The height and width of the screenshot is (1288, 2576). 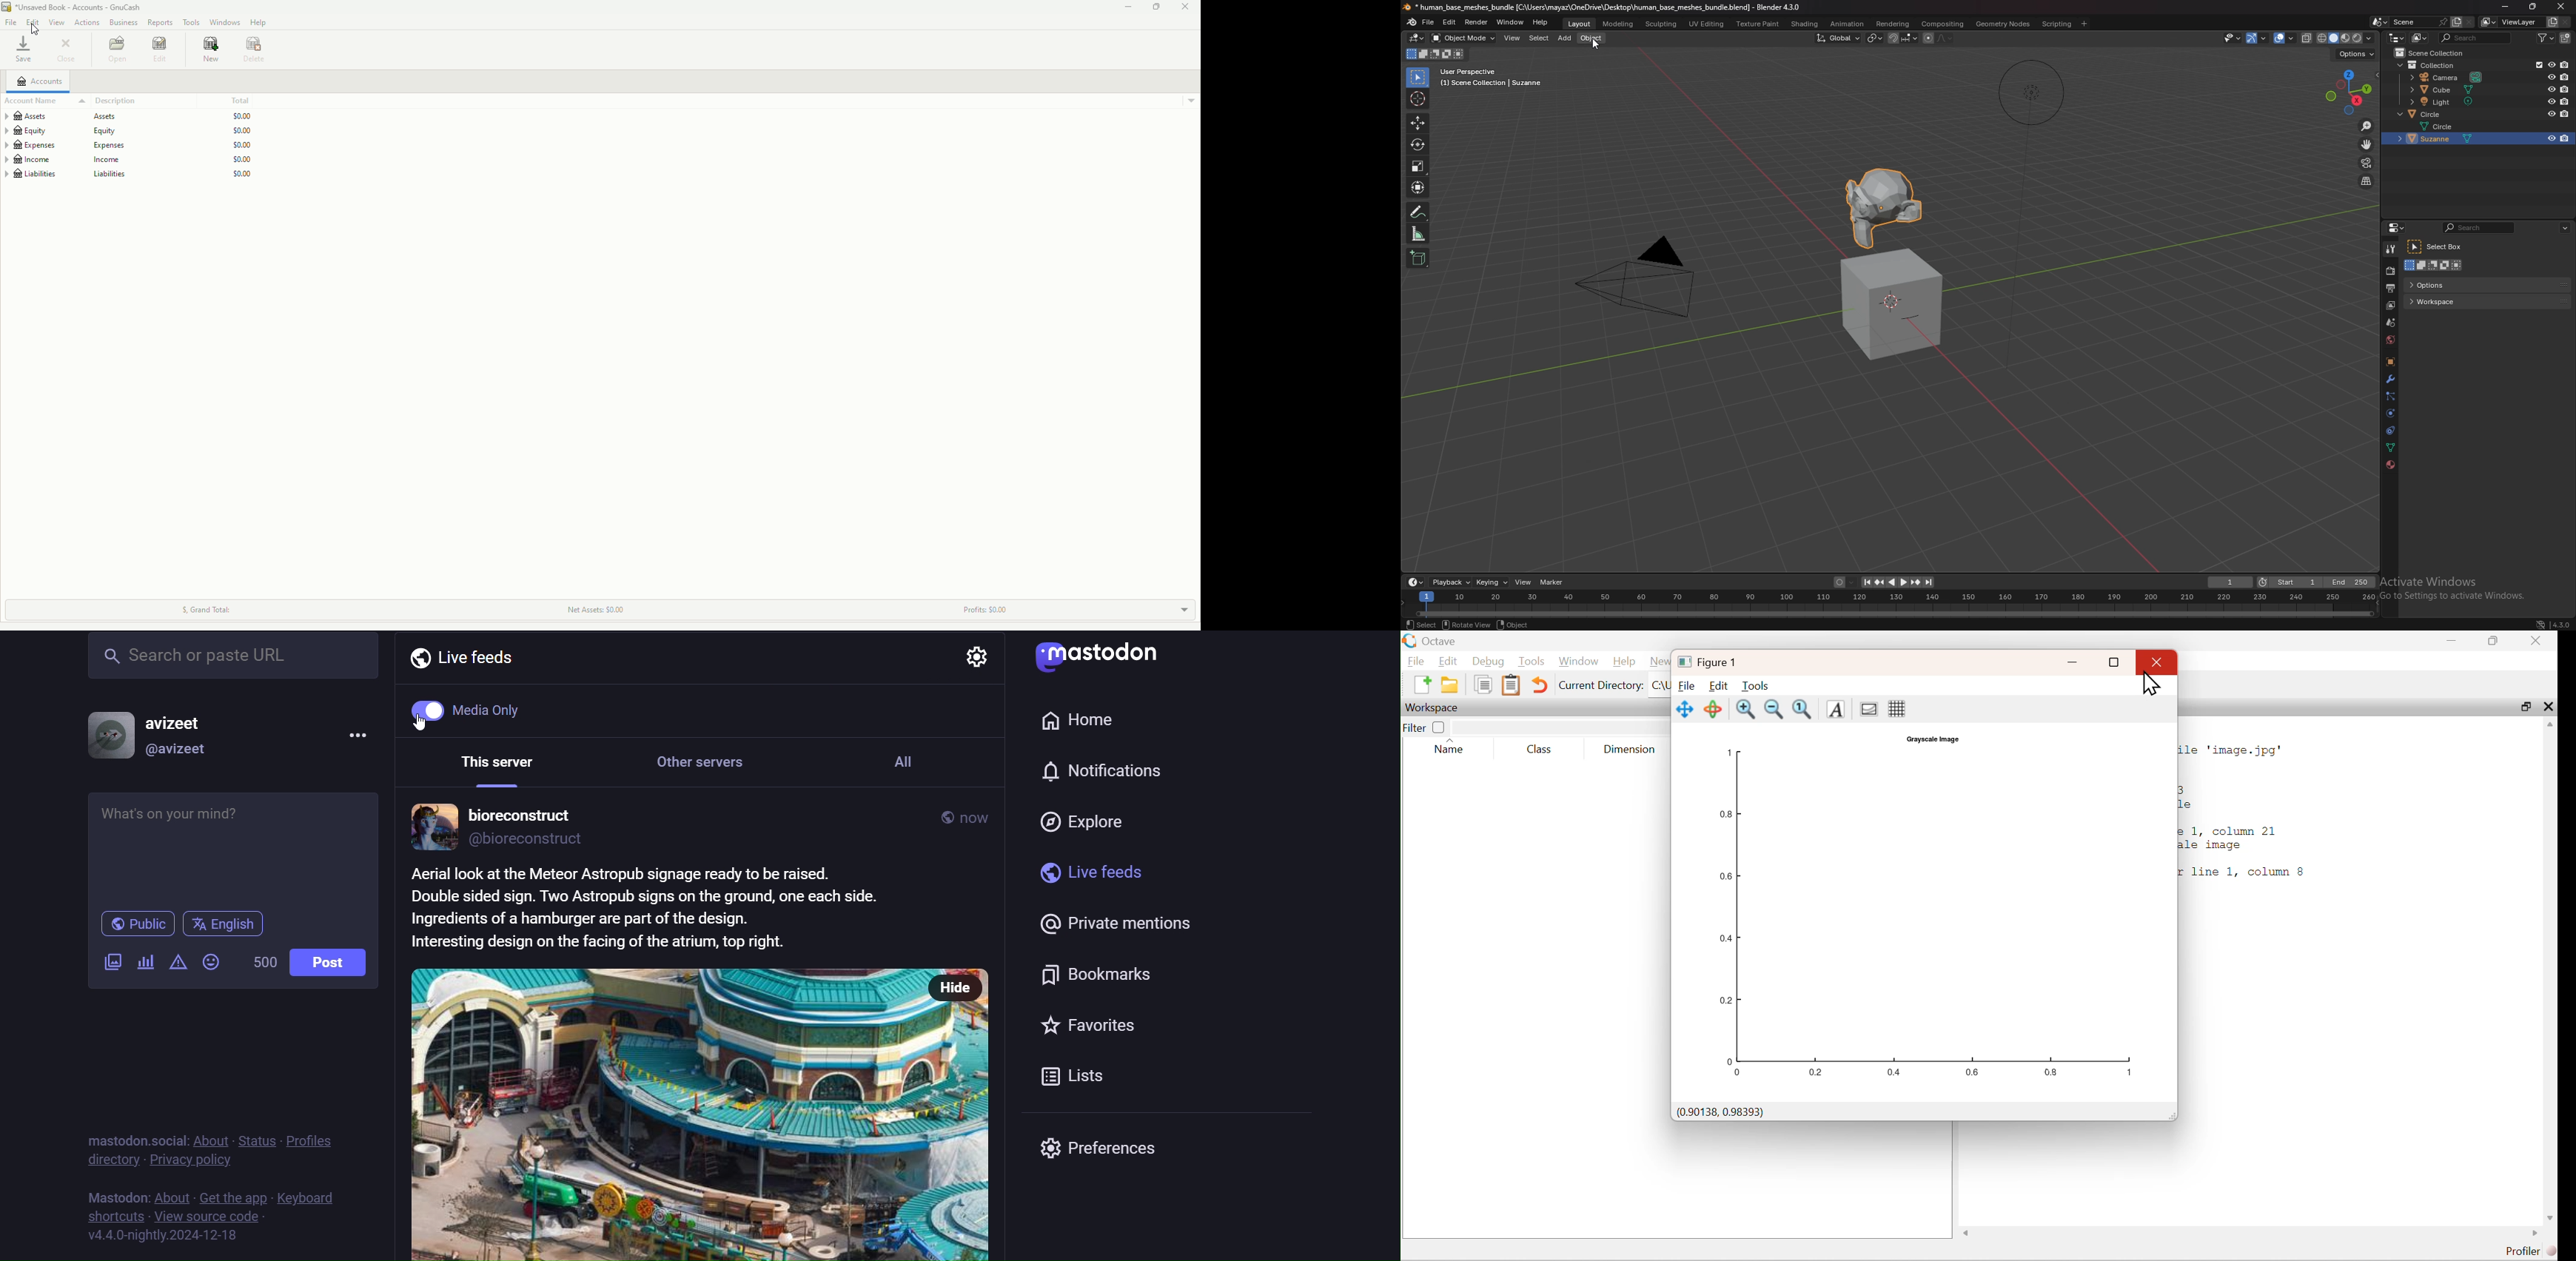 I want to click on camera, so click(x=2447, y=77).